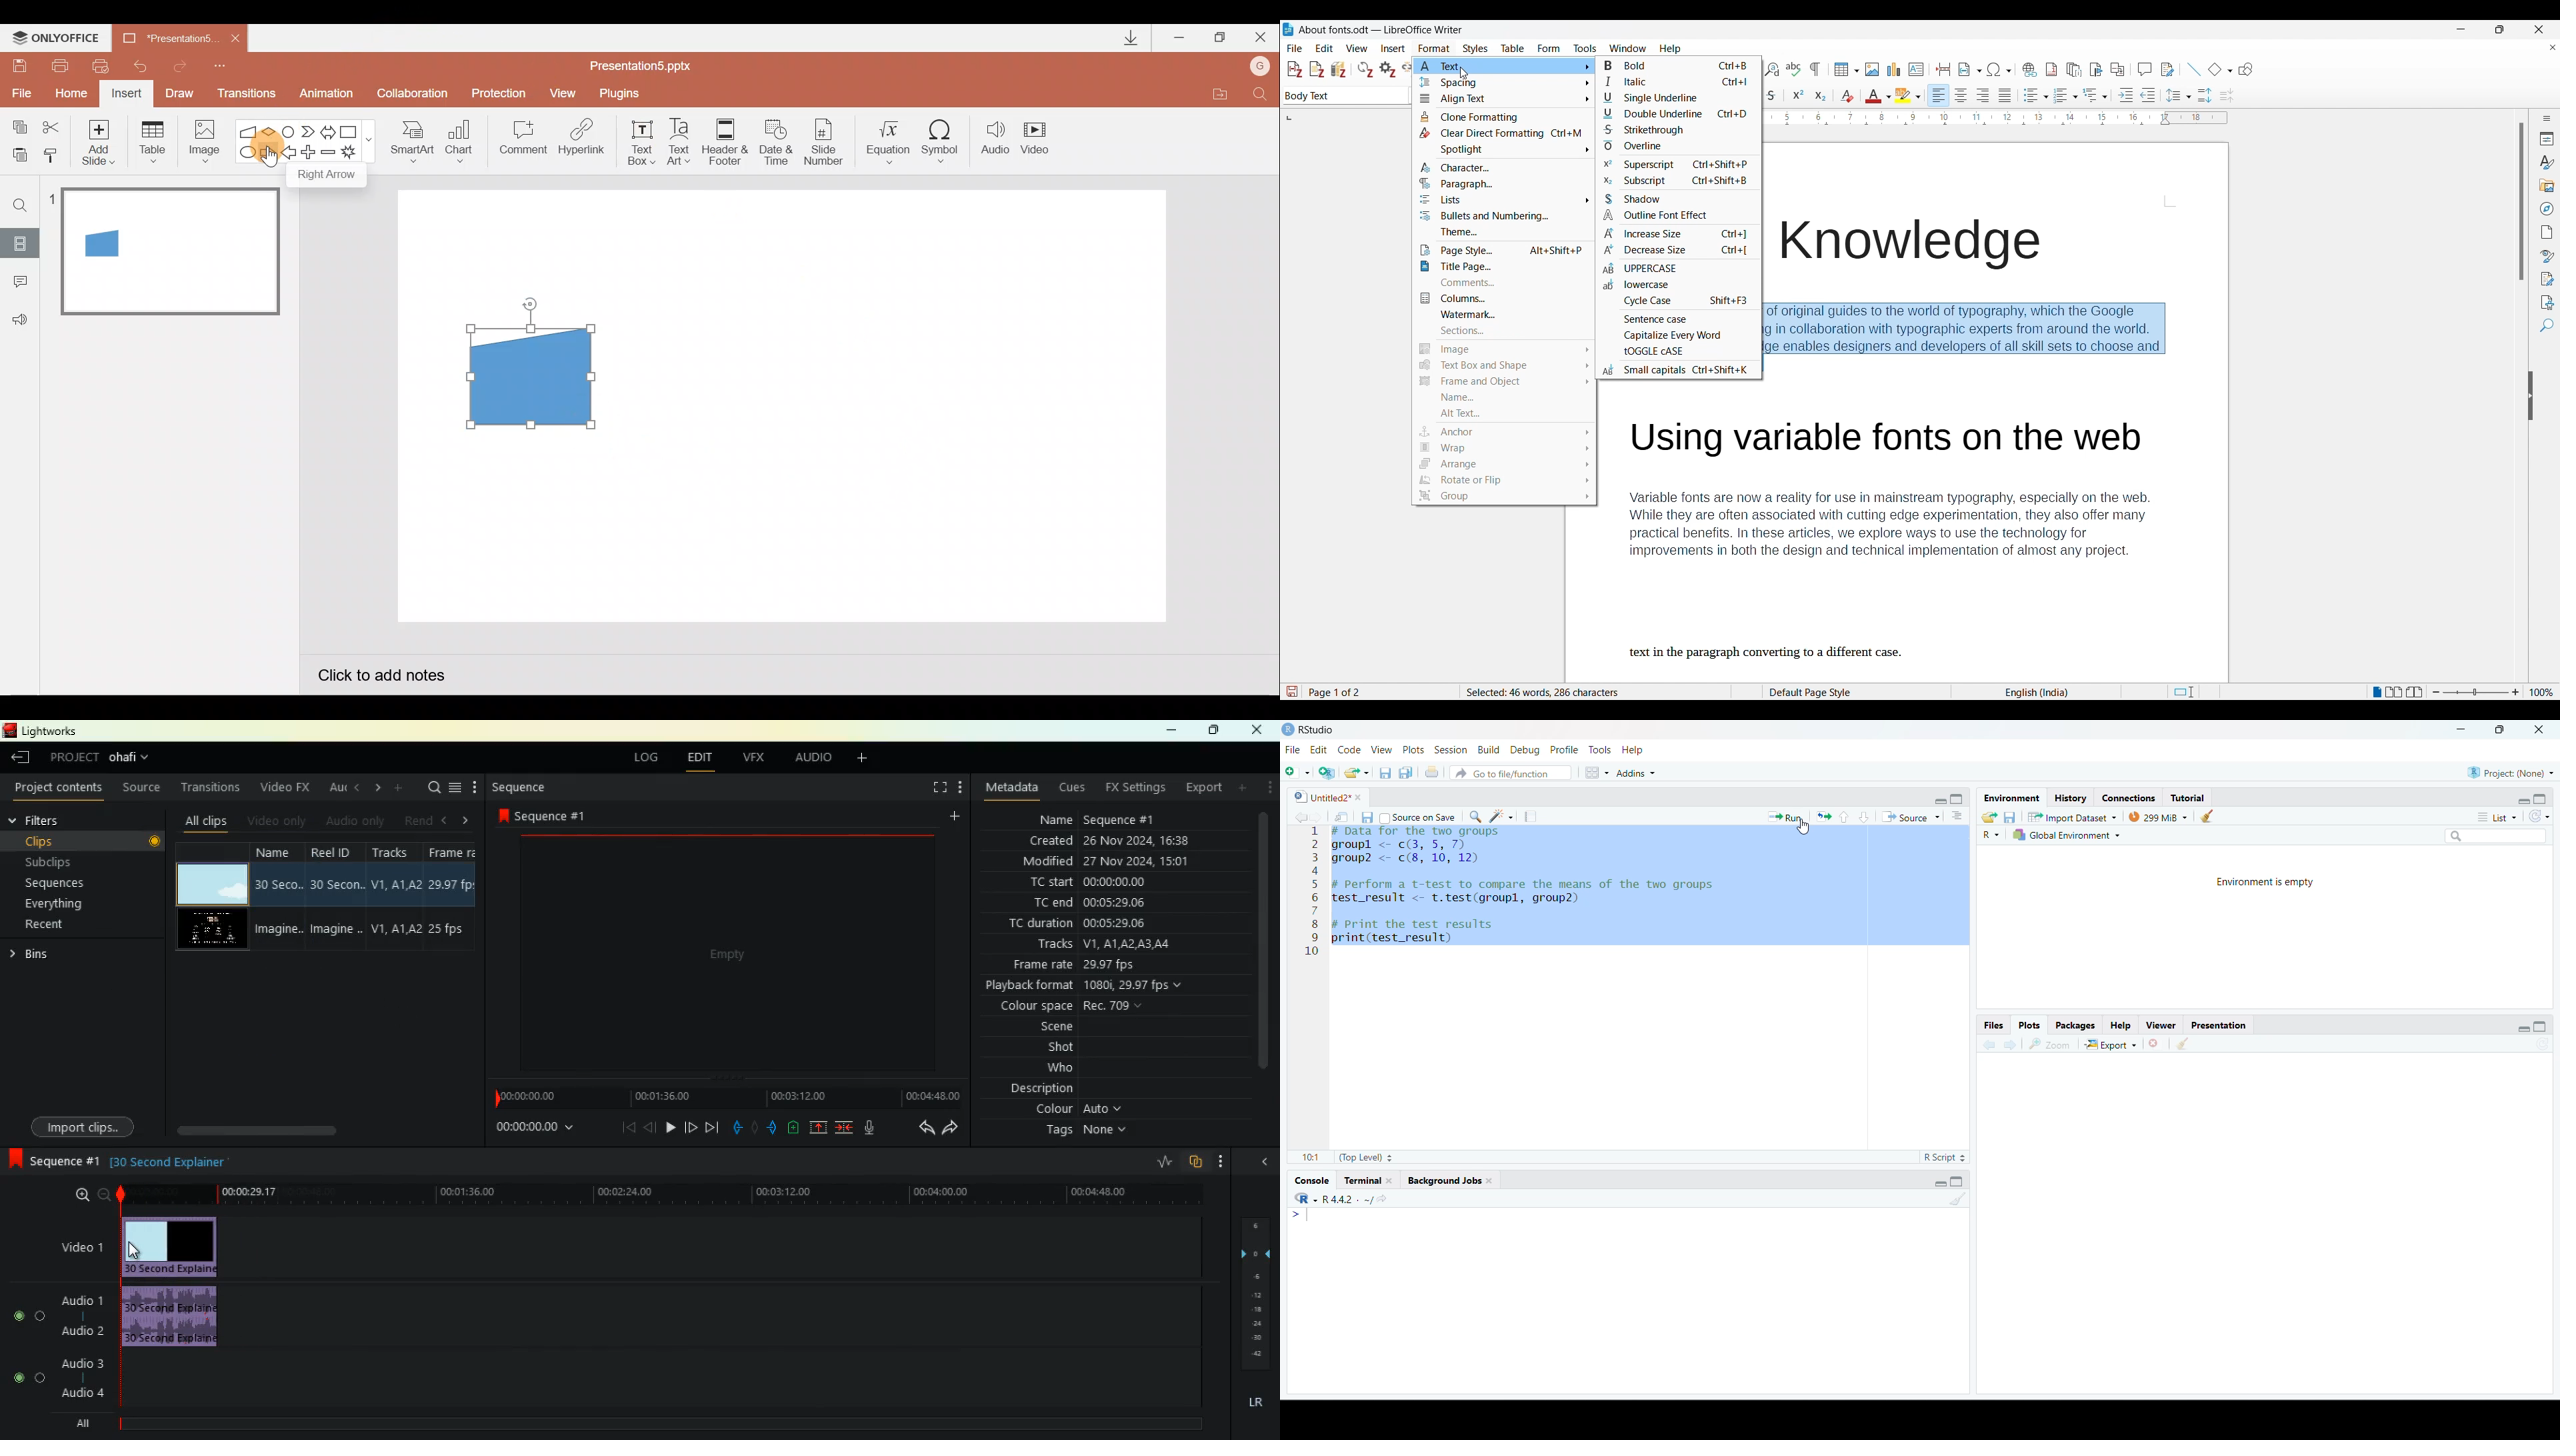  What do you see at coordinates (1815, 69) in the screenshot?
I see `Toggle formatting marks` at bounding box center [1815, 69].